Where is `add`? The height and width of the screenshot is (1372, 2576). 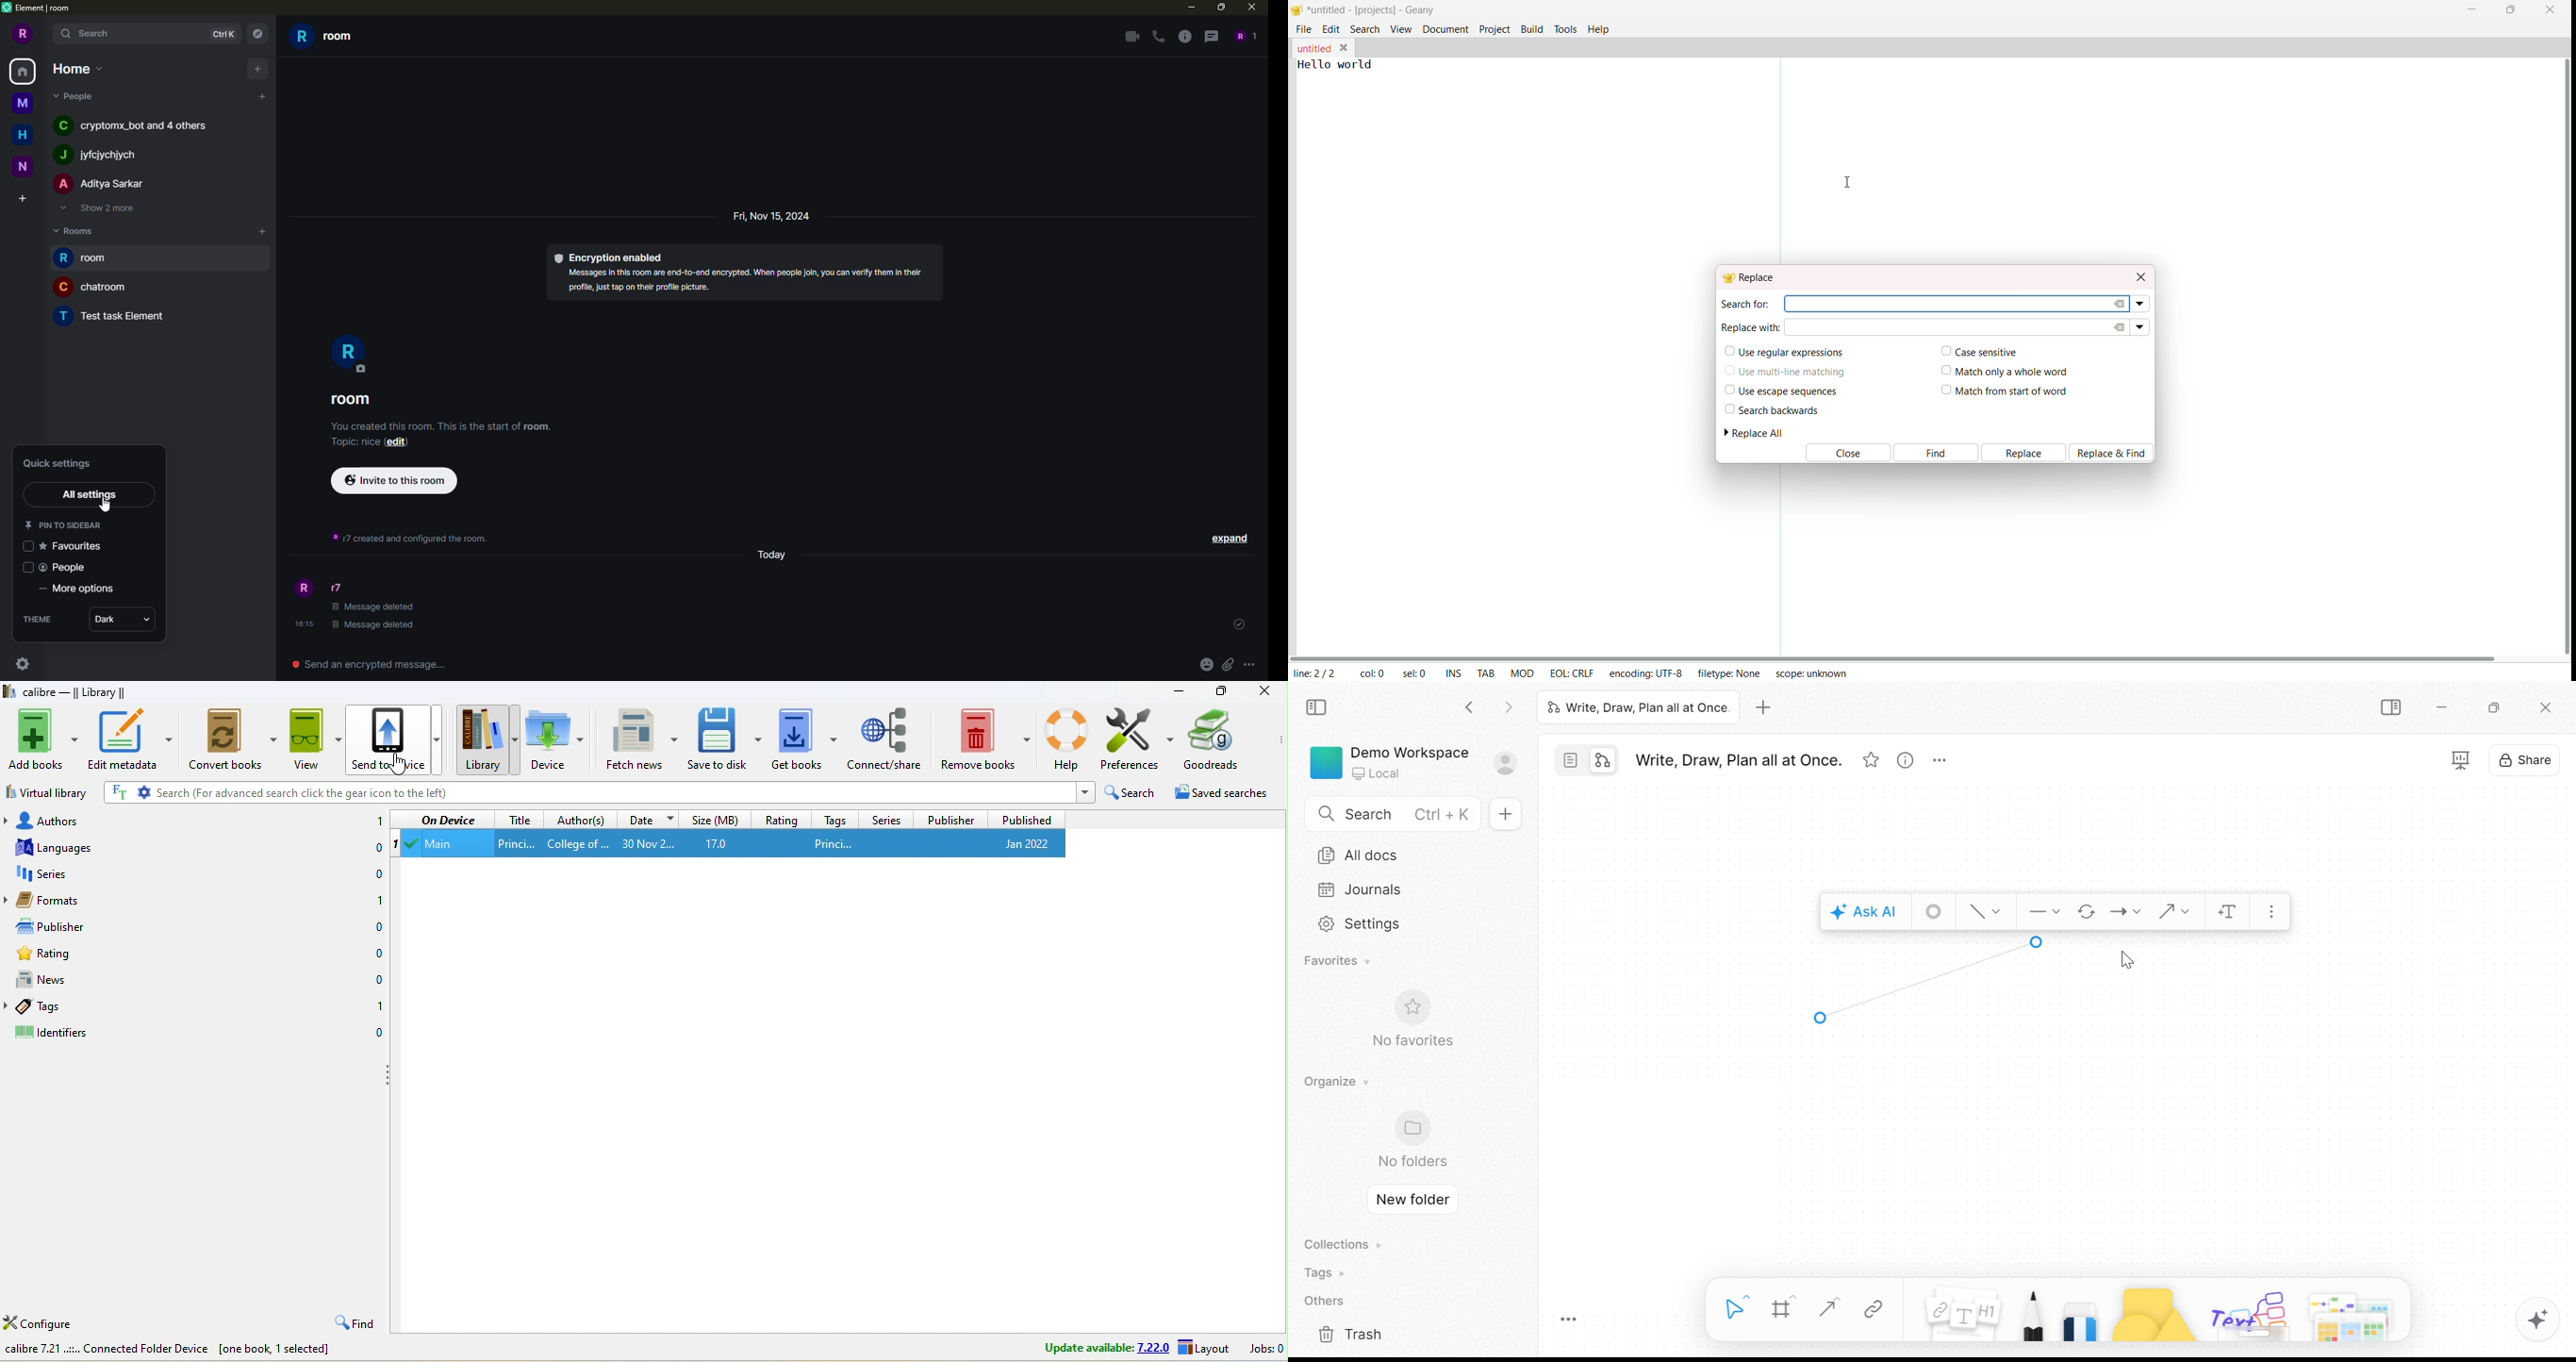 add is located at coordinates (262, 97).